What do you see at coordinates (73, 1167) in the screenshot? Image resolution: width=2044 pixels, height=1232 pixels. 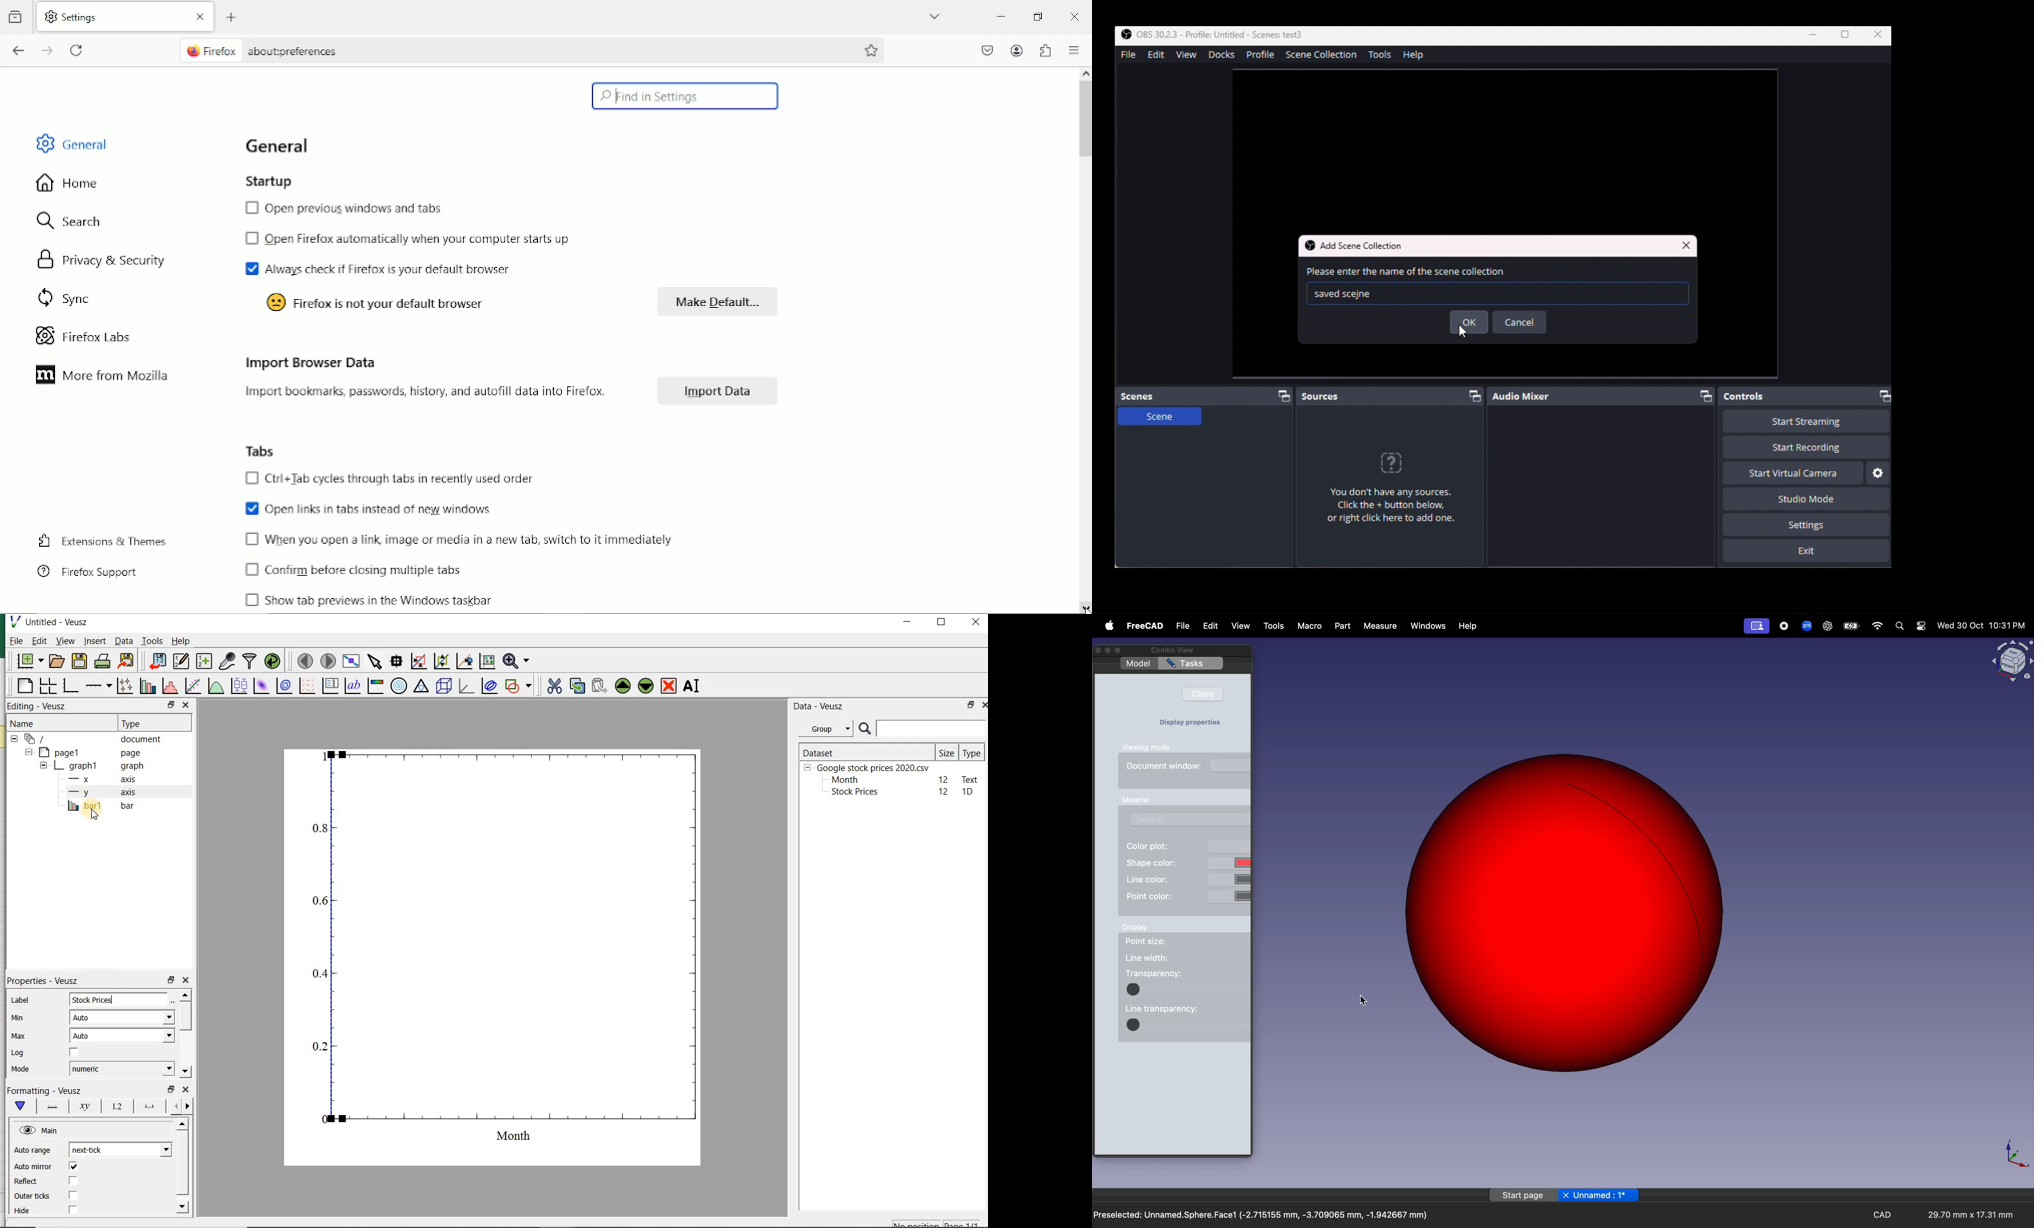 I see `check/uncheck` at bounding box center [73, 1167].